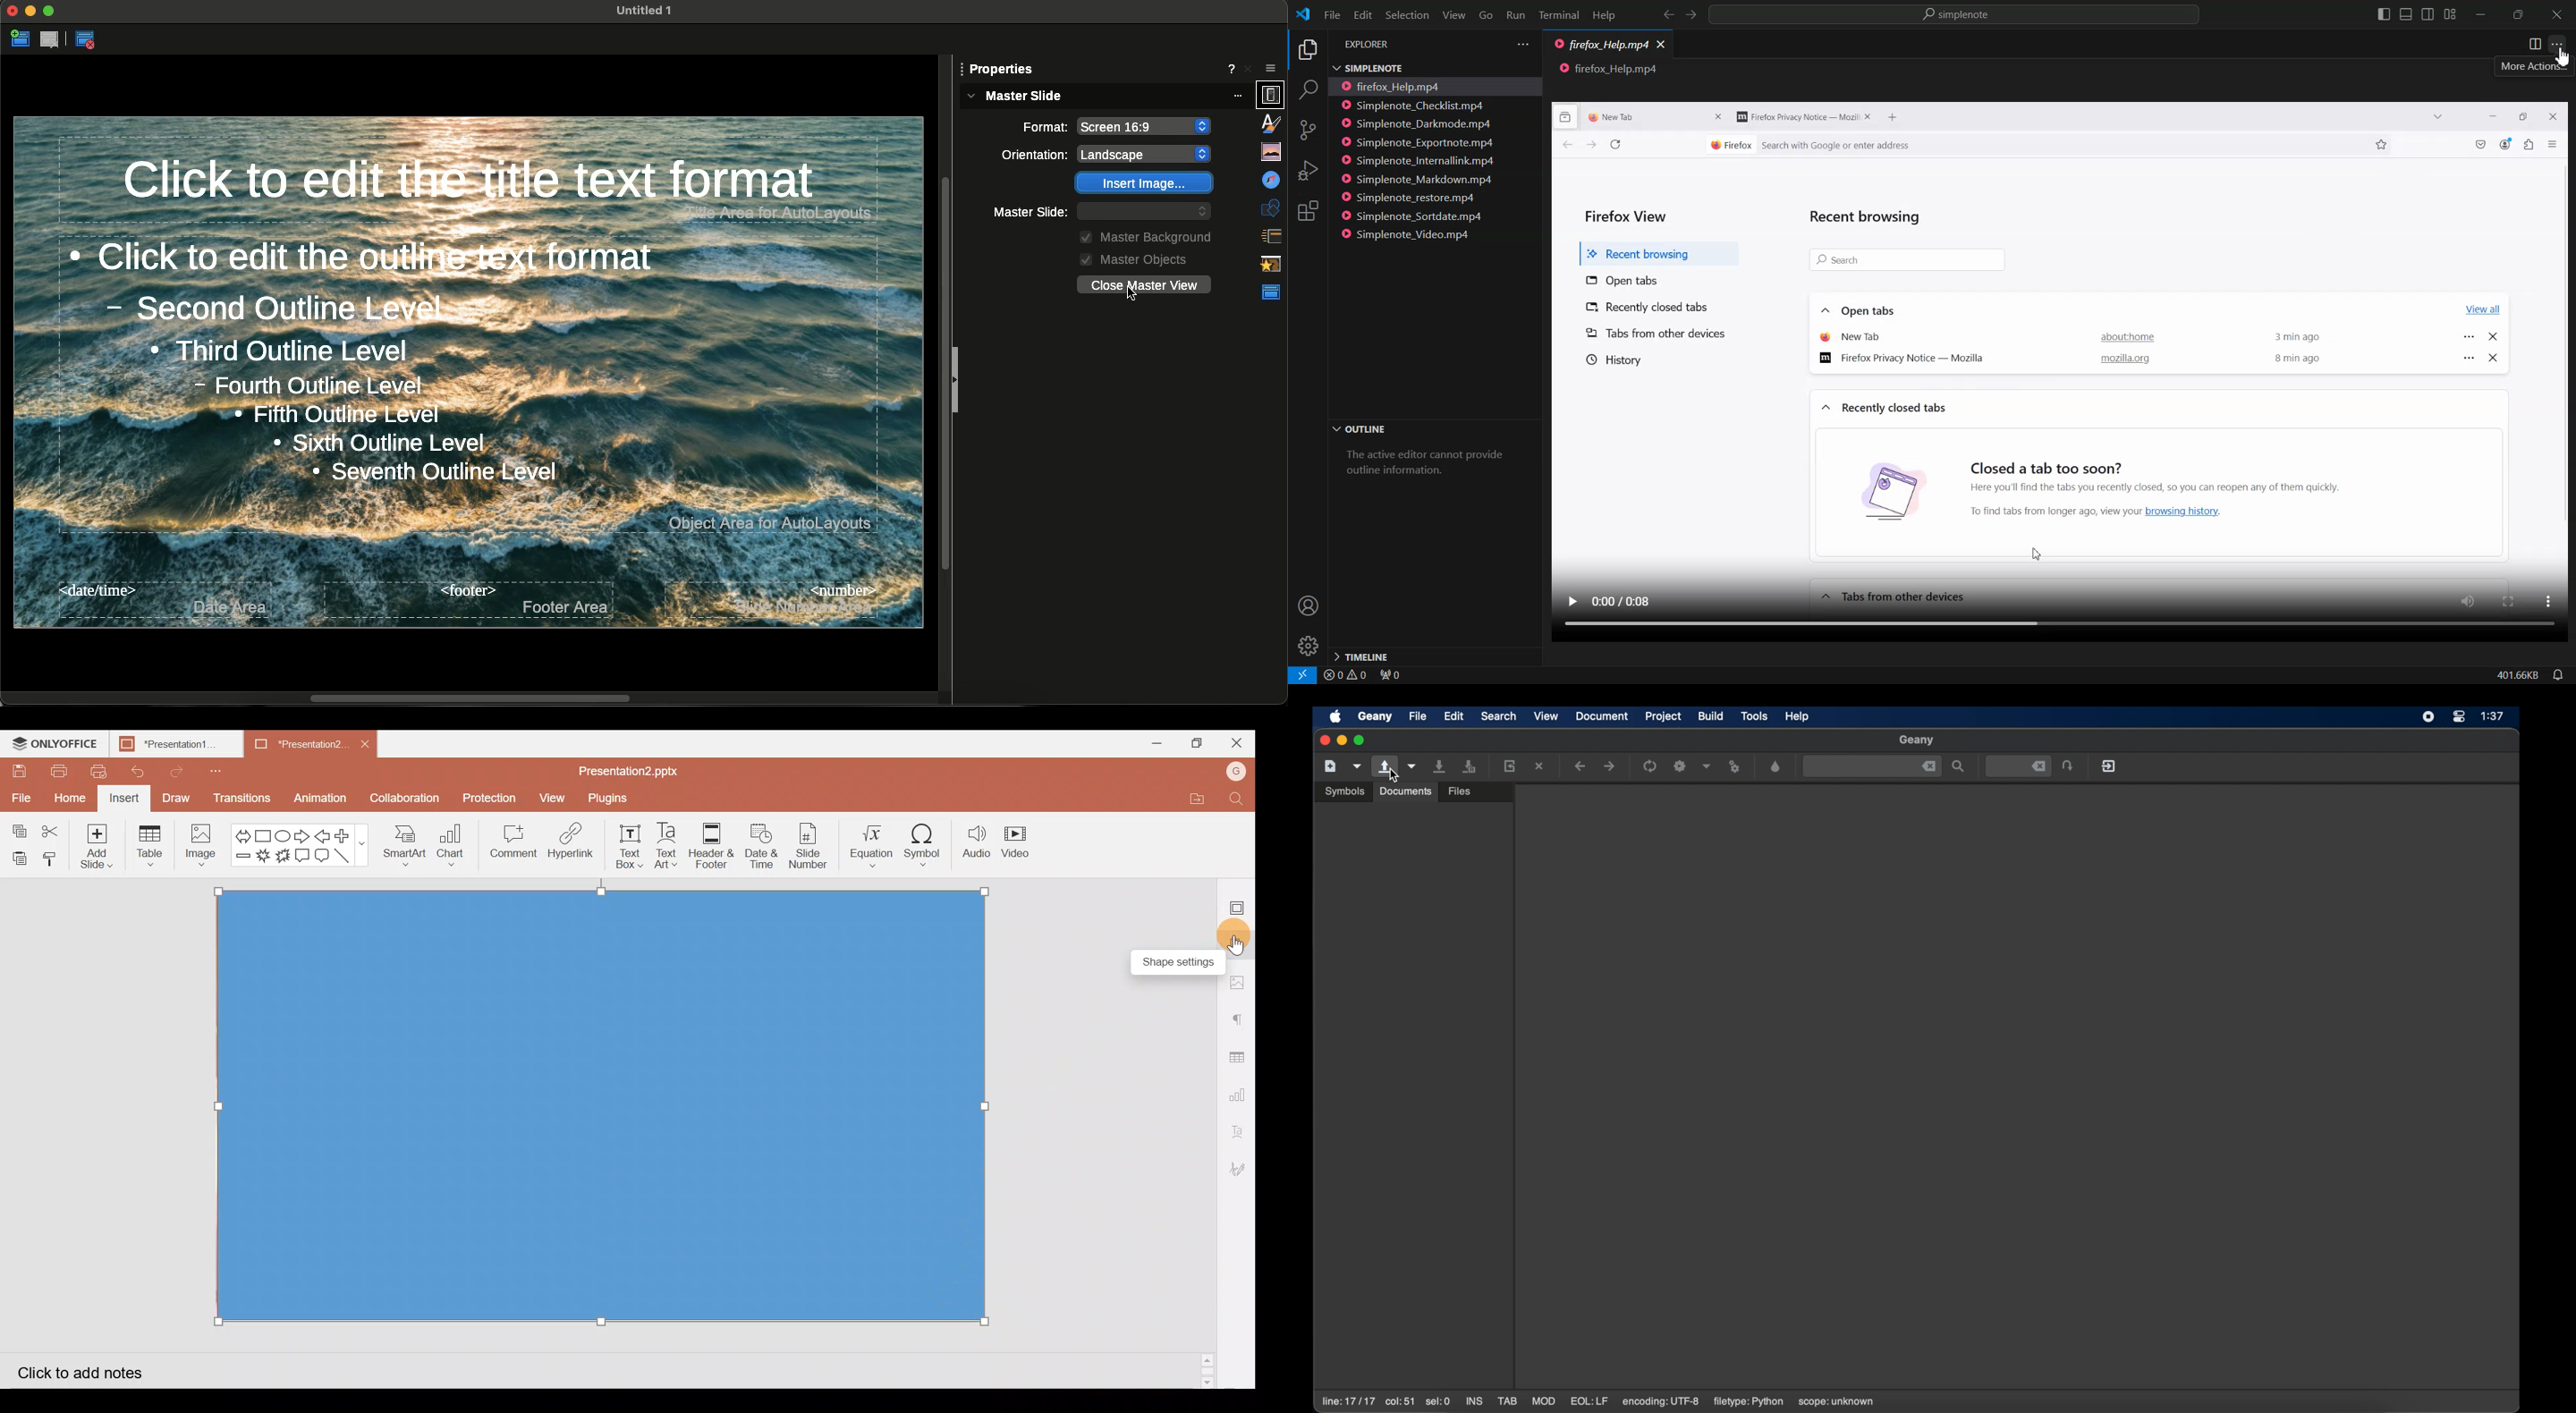  I want to click on More  Action, so click(2528, 66).